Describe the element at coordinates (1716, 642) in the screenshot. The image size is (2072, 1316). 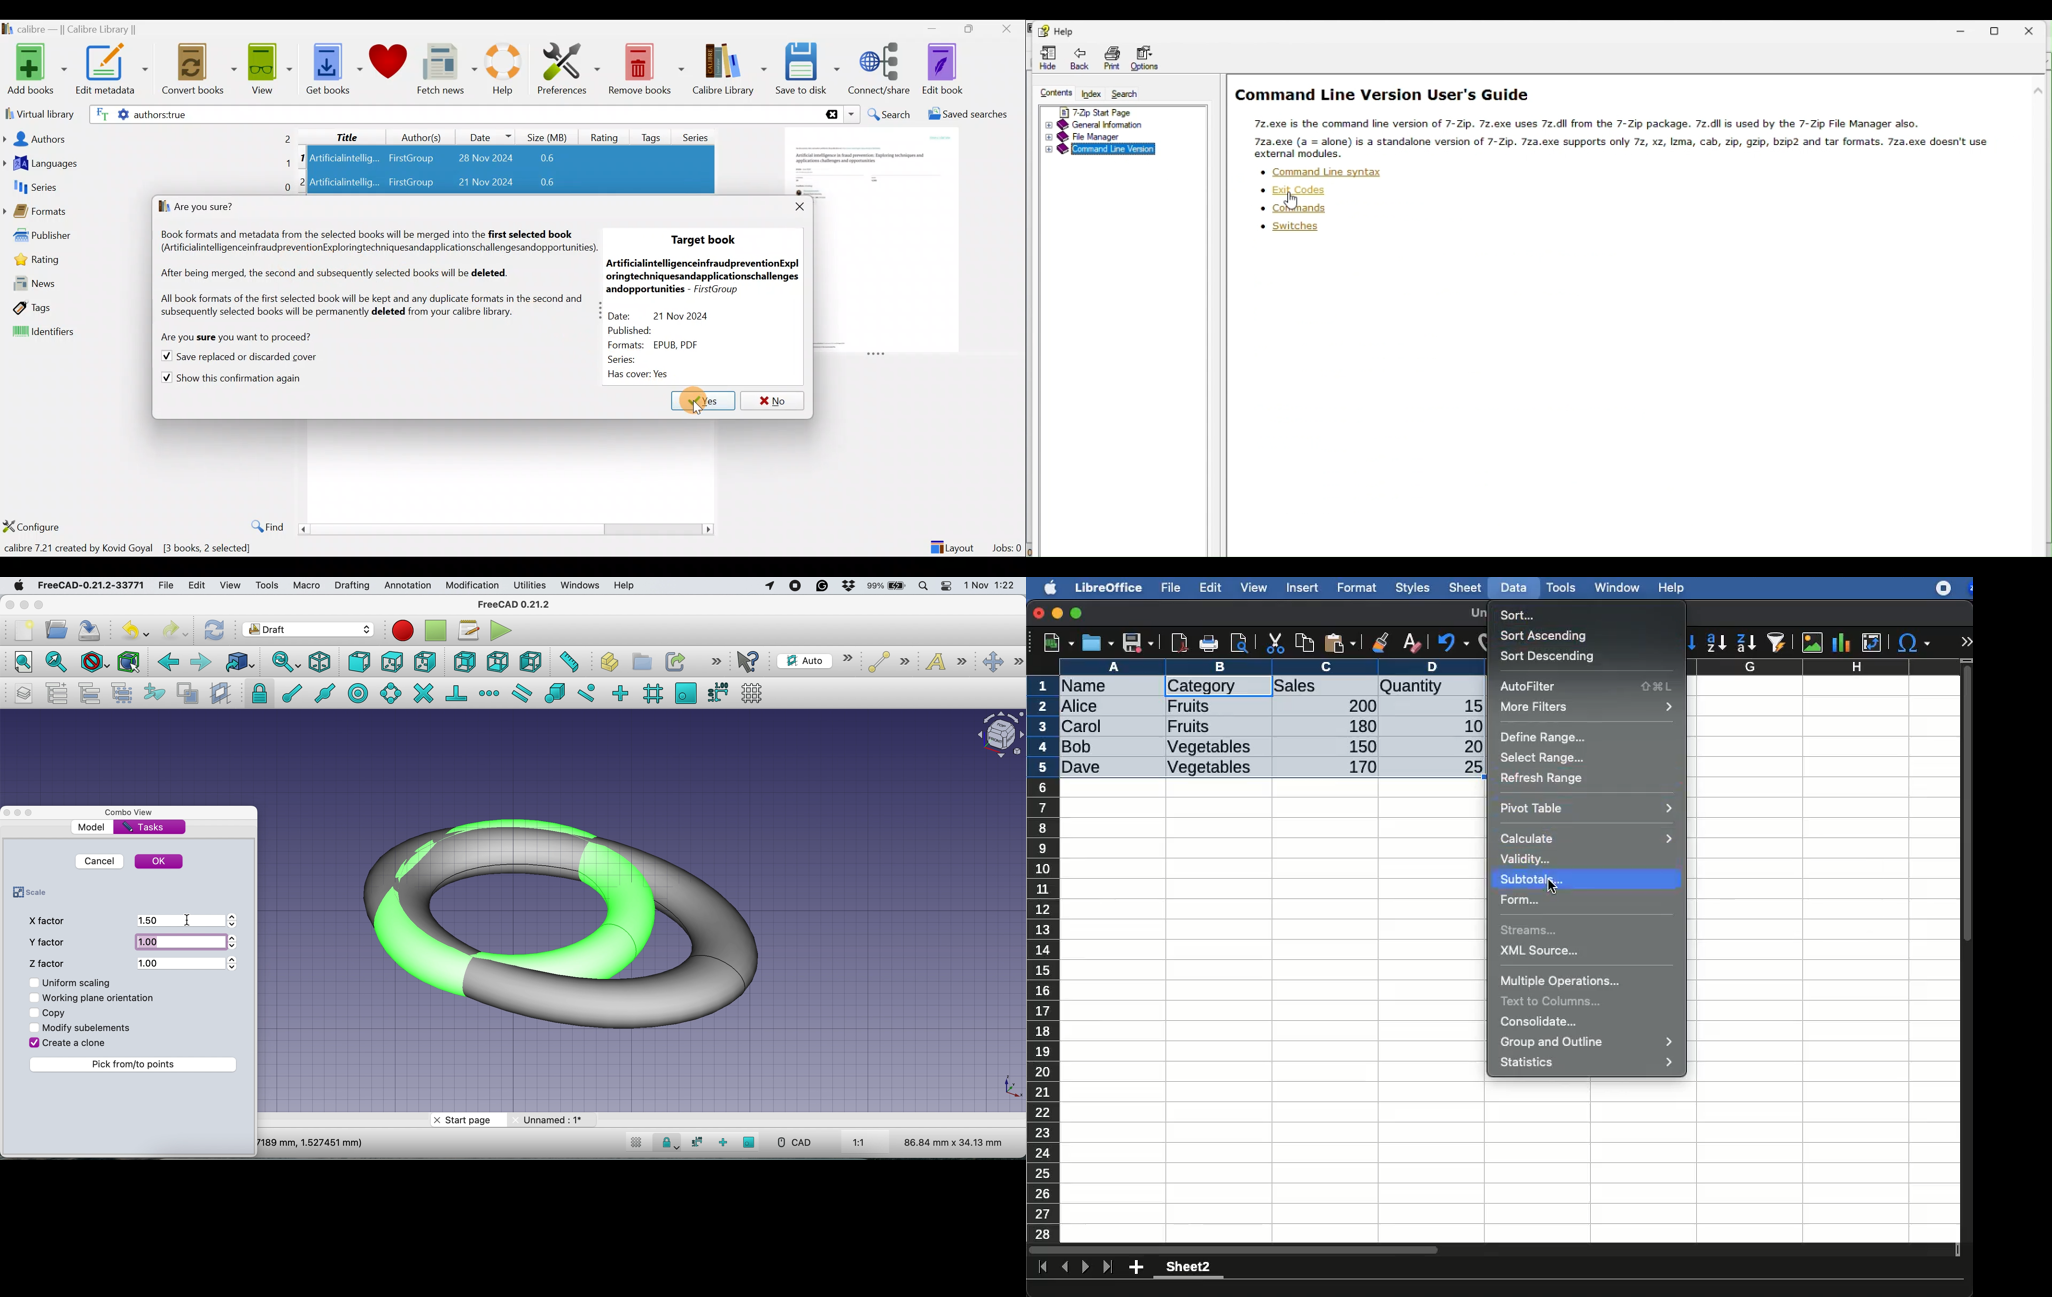
I see `ascending` at that location.